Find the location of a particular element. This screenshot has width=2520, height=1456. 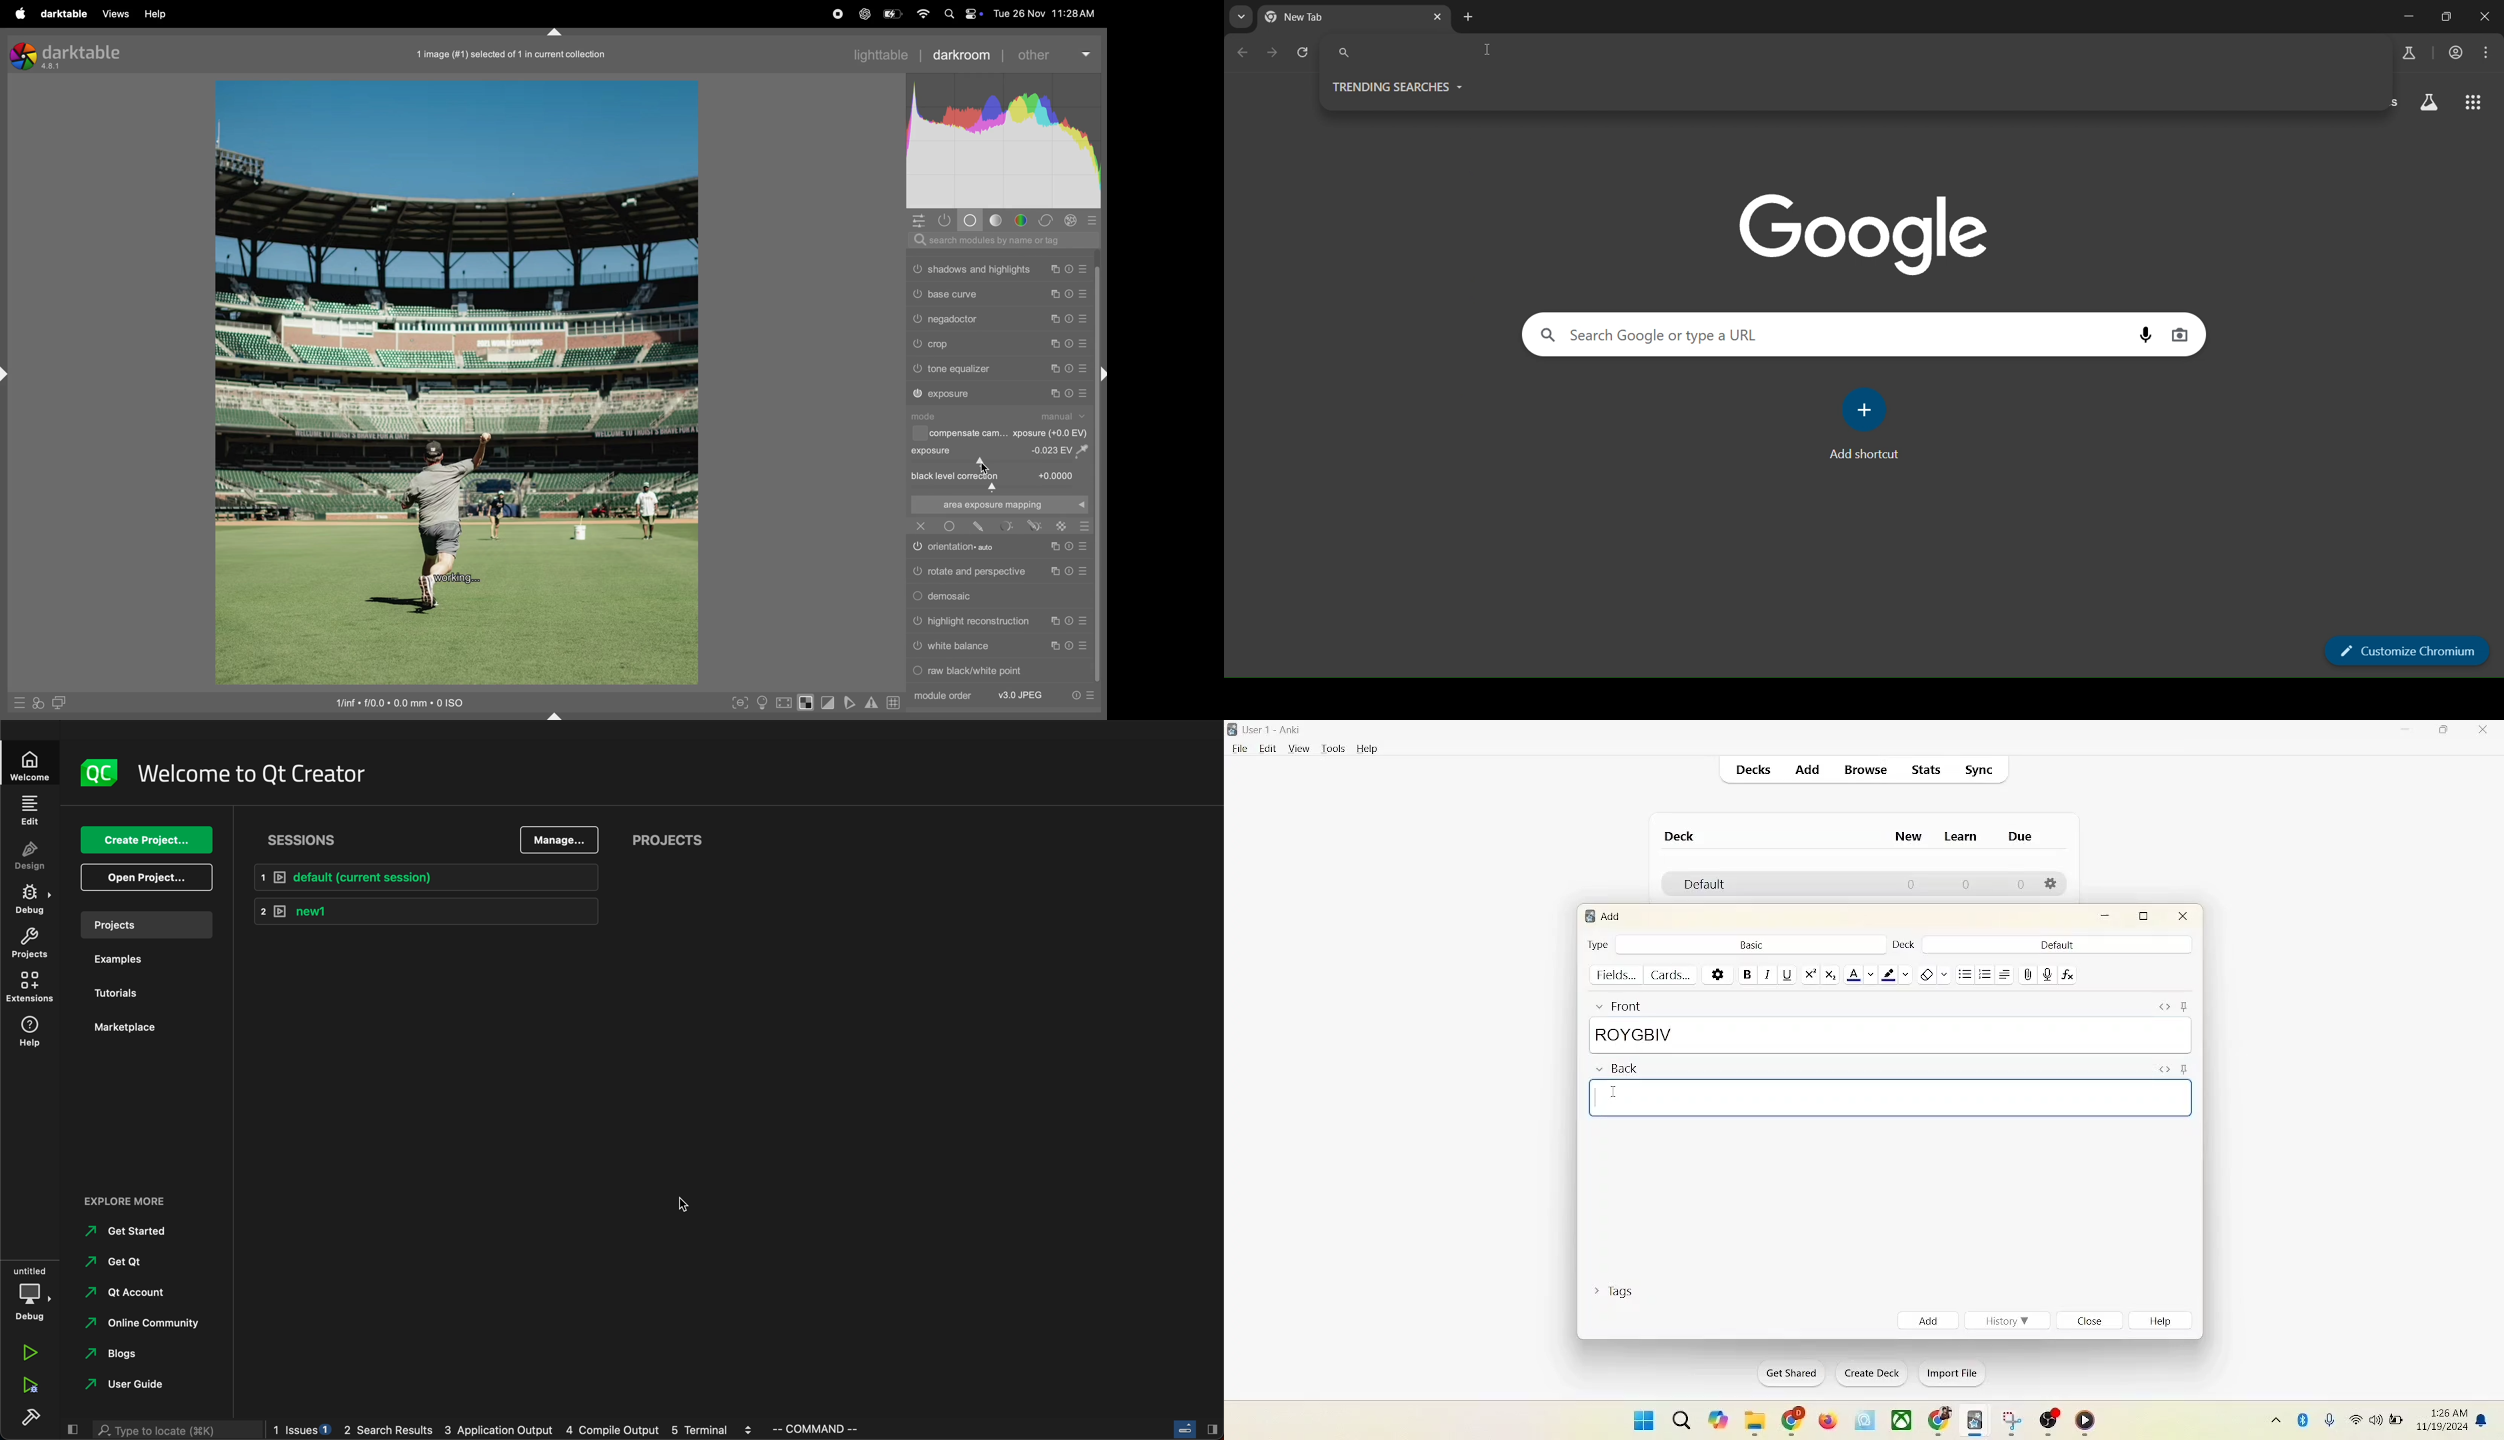

deck is located at coordinates (1902, 945).